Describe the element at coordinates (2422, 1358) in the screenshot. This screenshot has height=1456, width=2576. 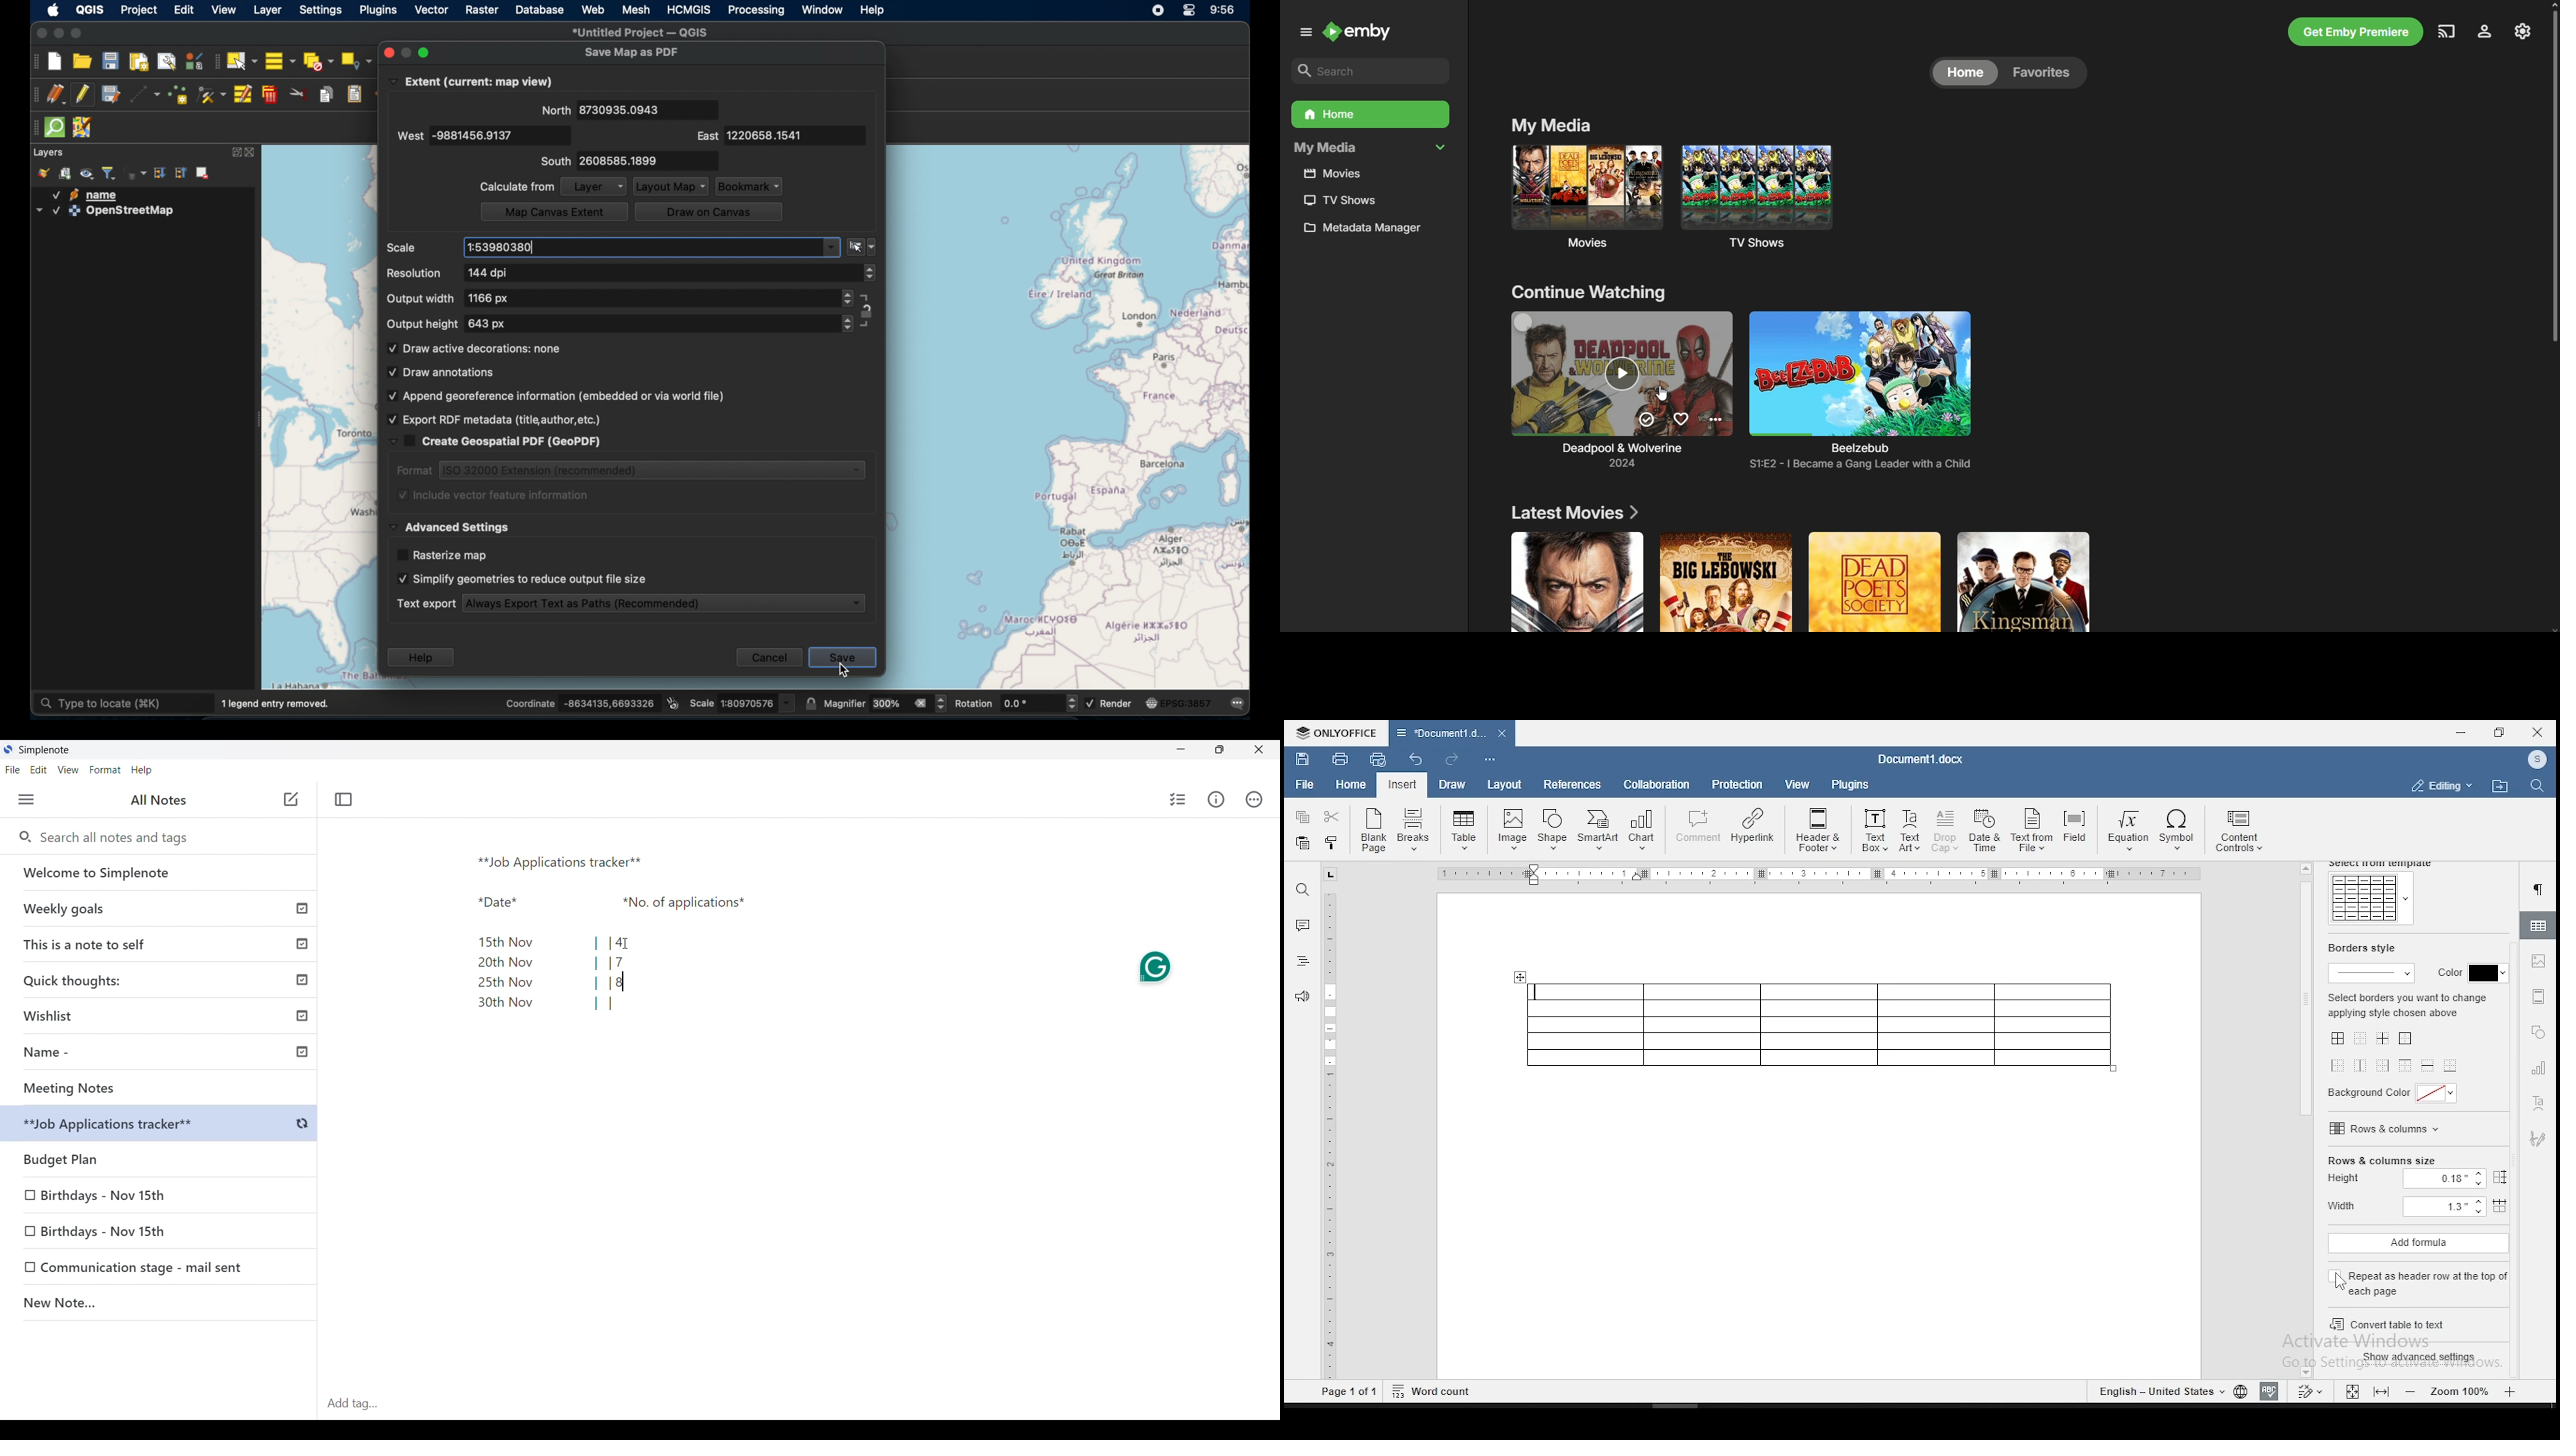
I see `show advanced settings` at that location.